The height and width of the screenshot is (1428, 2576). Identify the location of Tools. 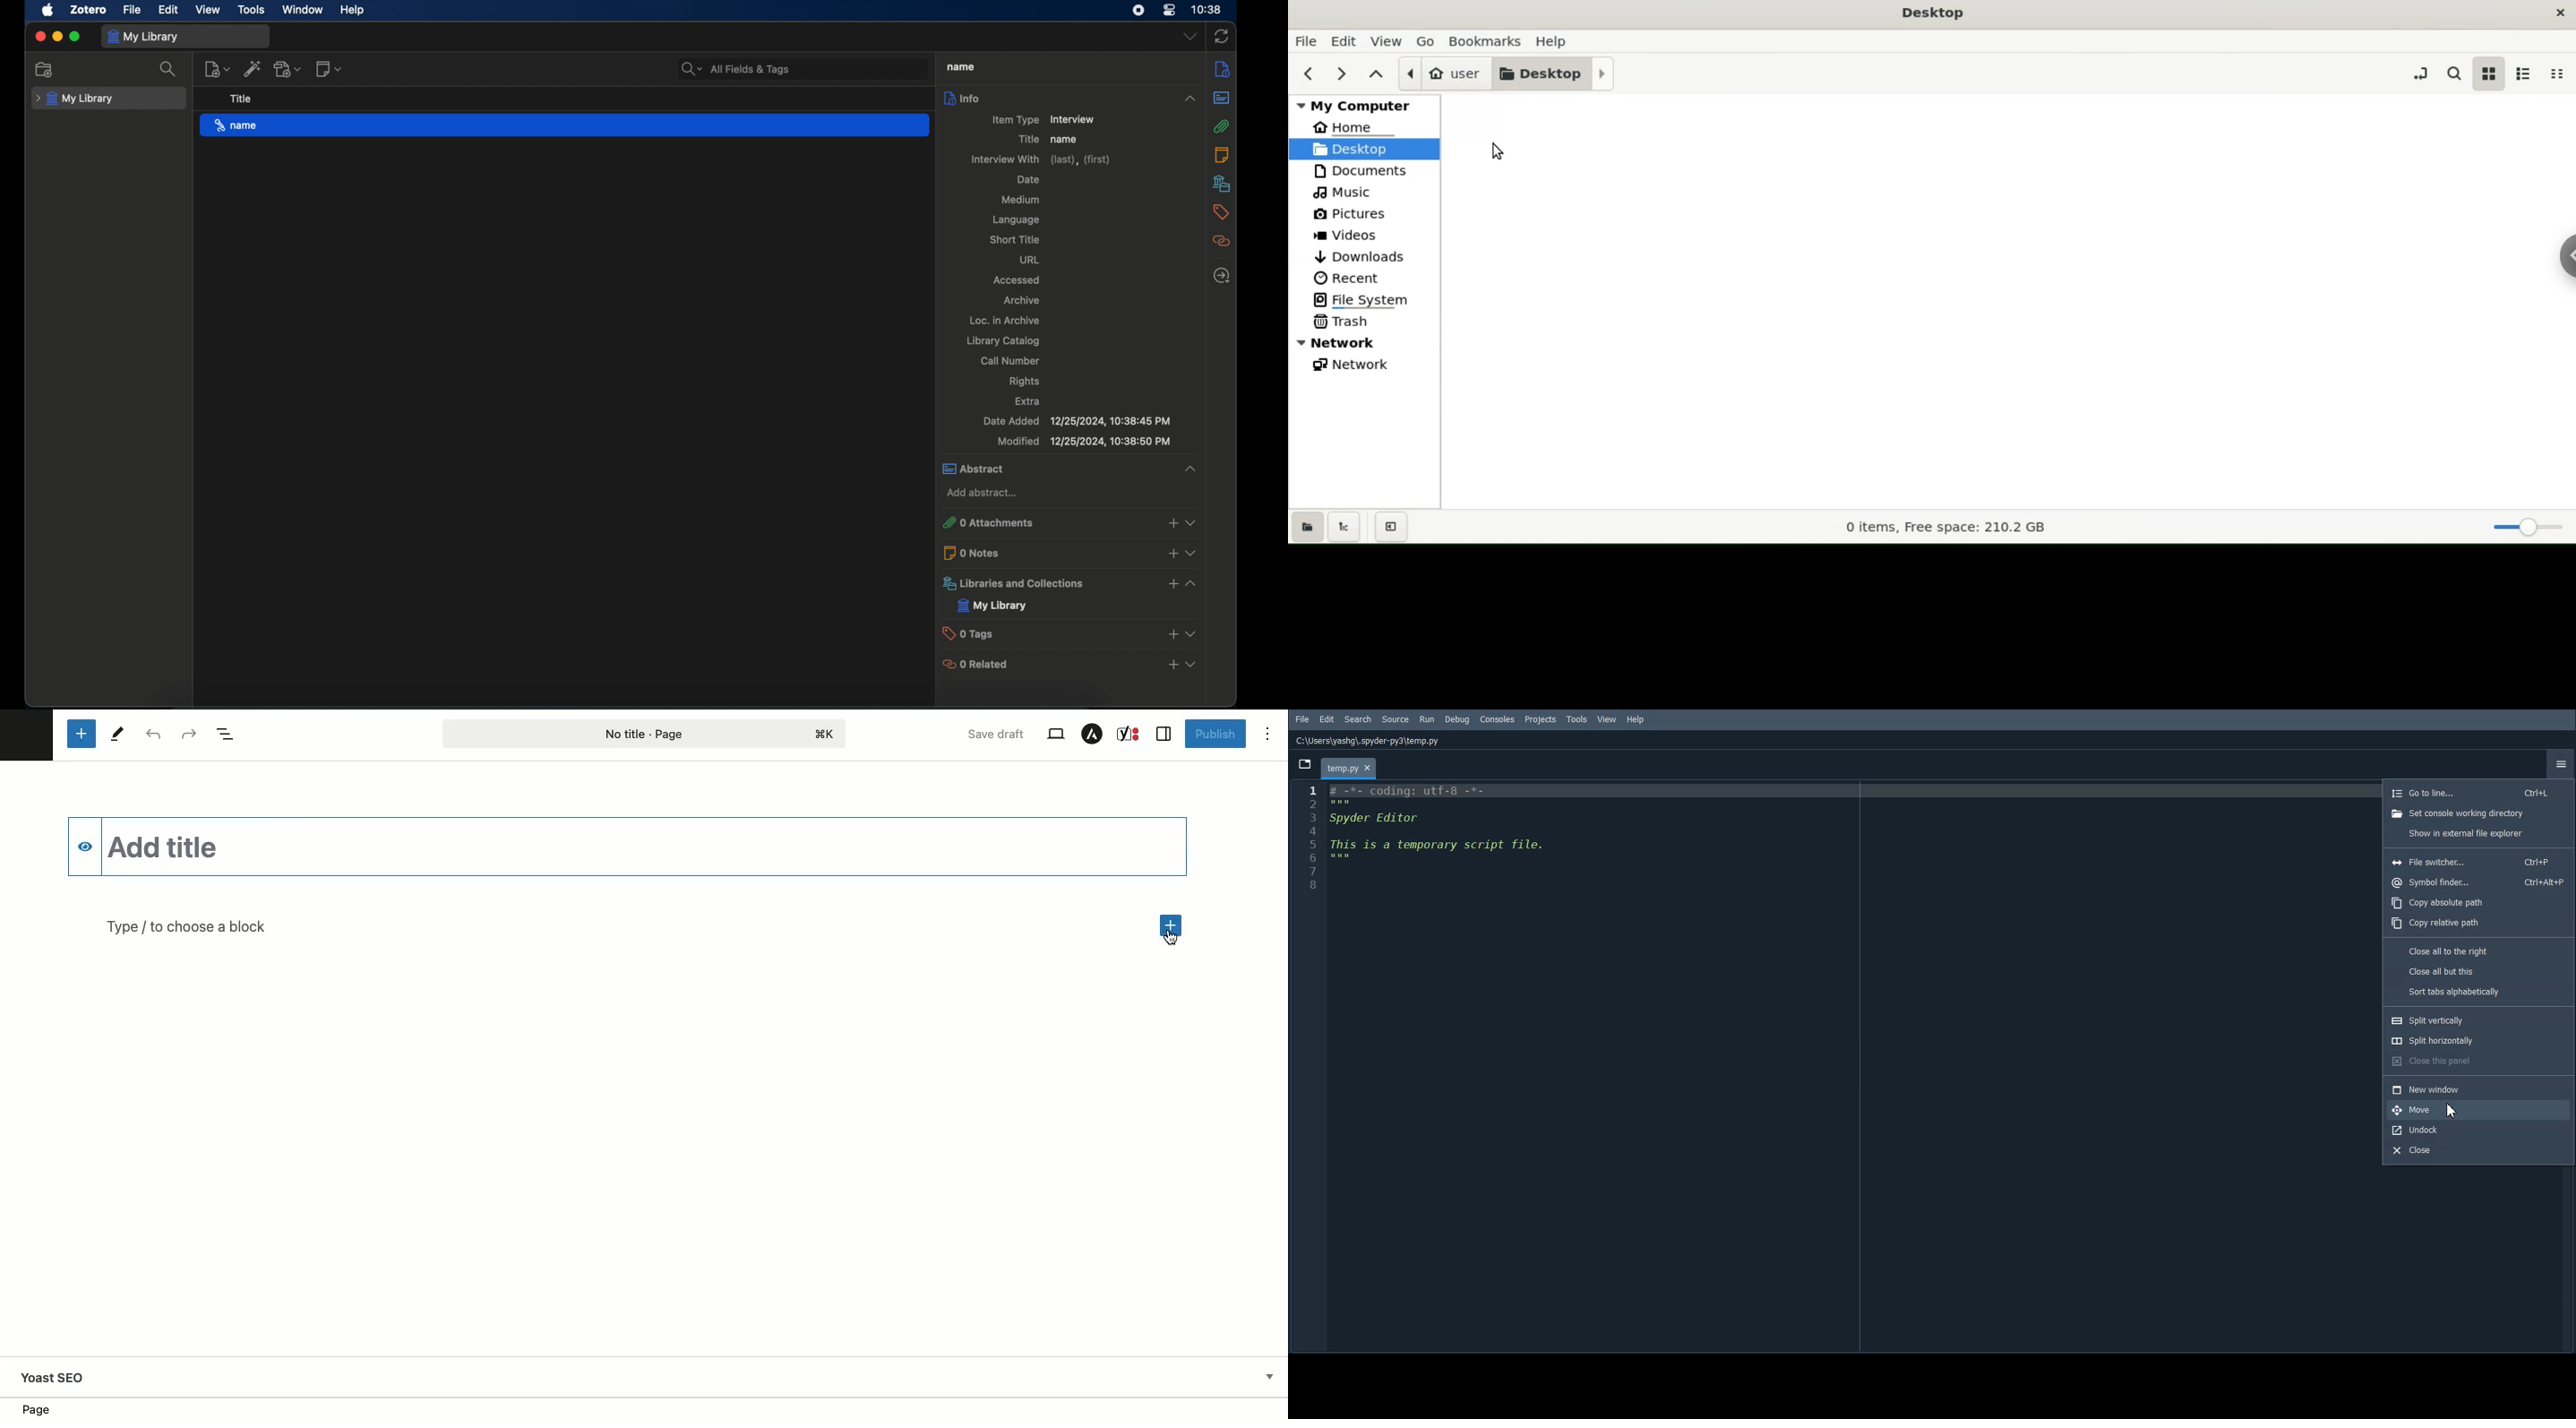
(118, 734).